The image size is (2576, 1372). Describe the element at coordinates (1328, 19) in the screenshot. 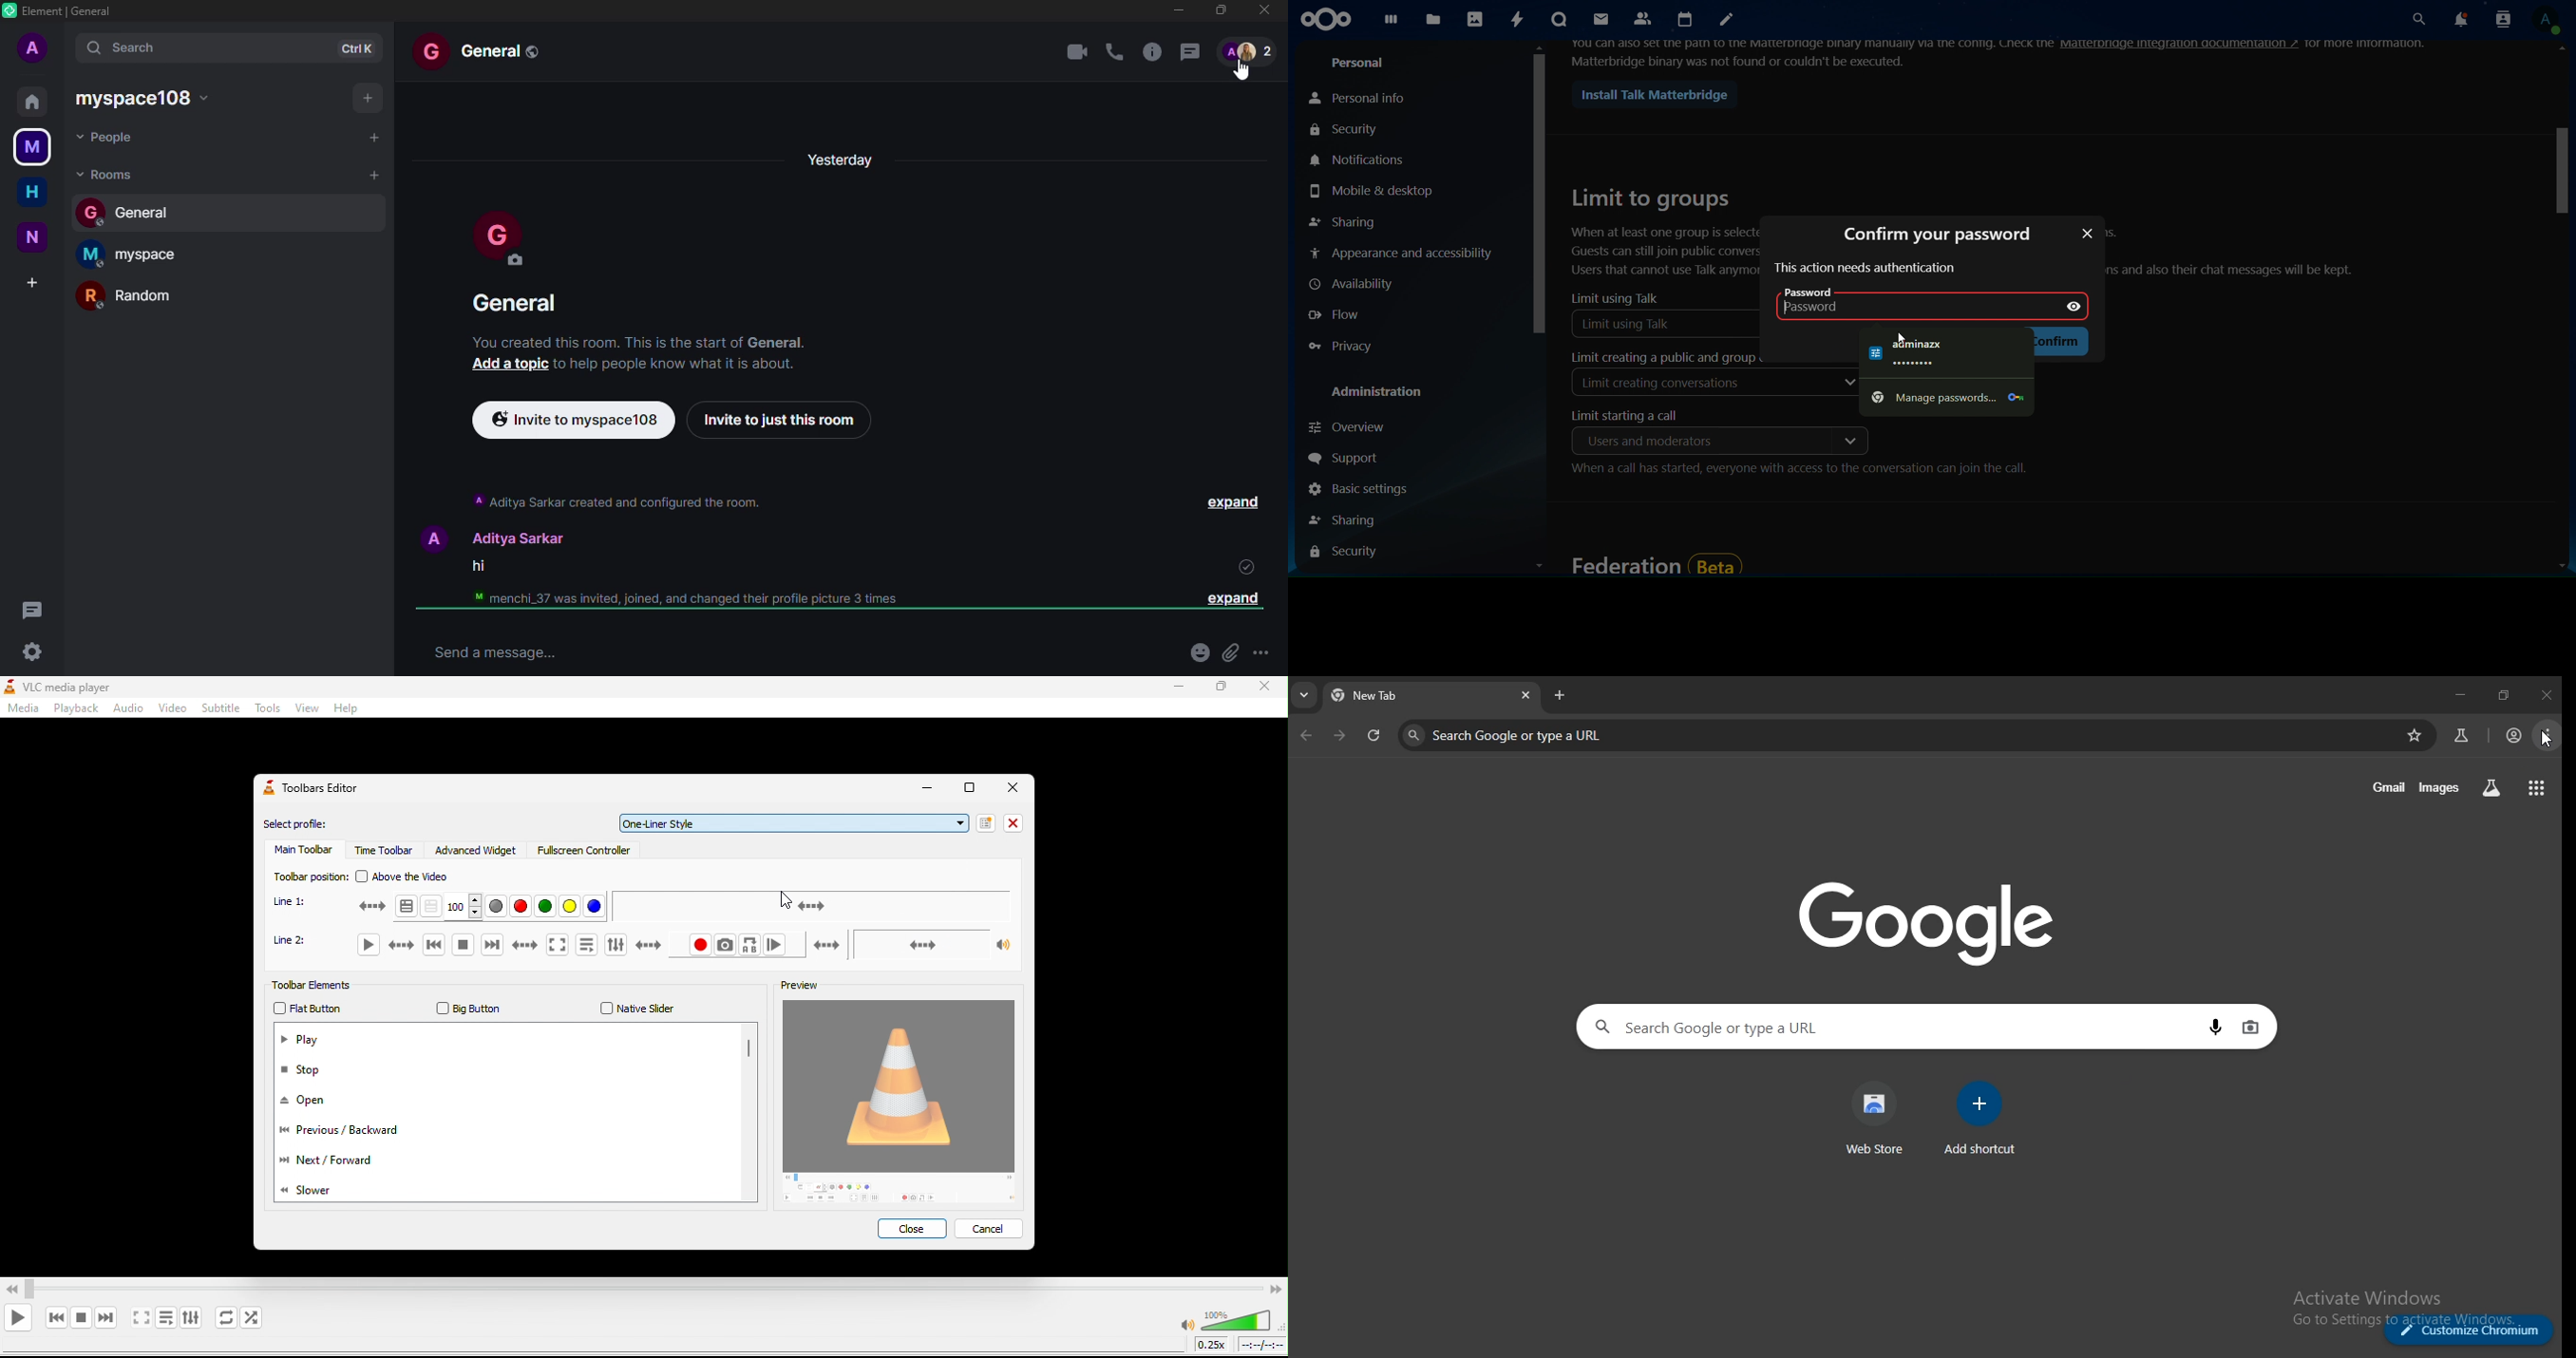

I see `icon` at that location.